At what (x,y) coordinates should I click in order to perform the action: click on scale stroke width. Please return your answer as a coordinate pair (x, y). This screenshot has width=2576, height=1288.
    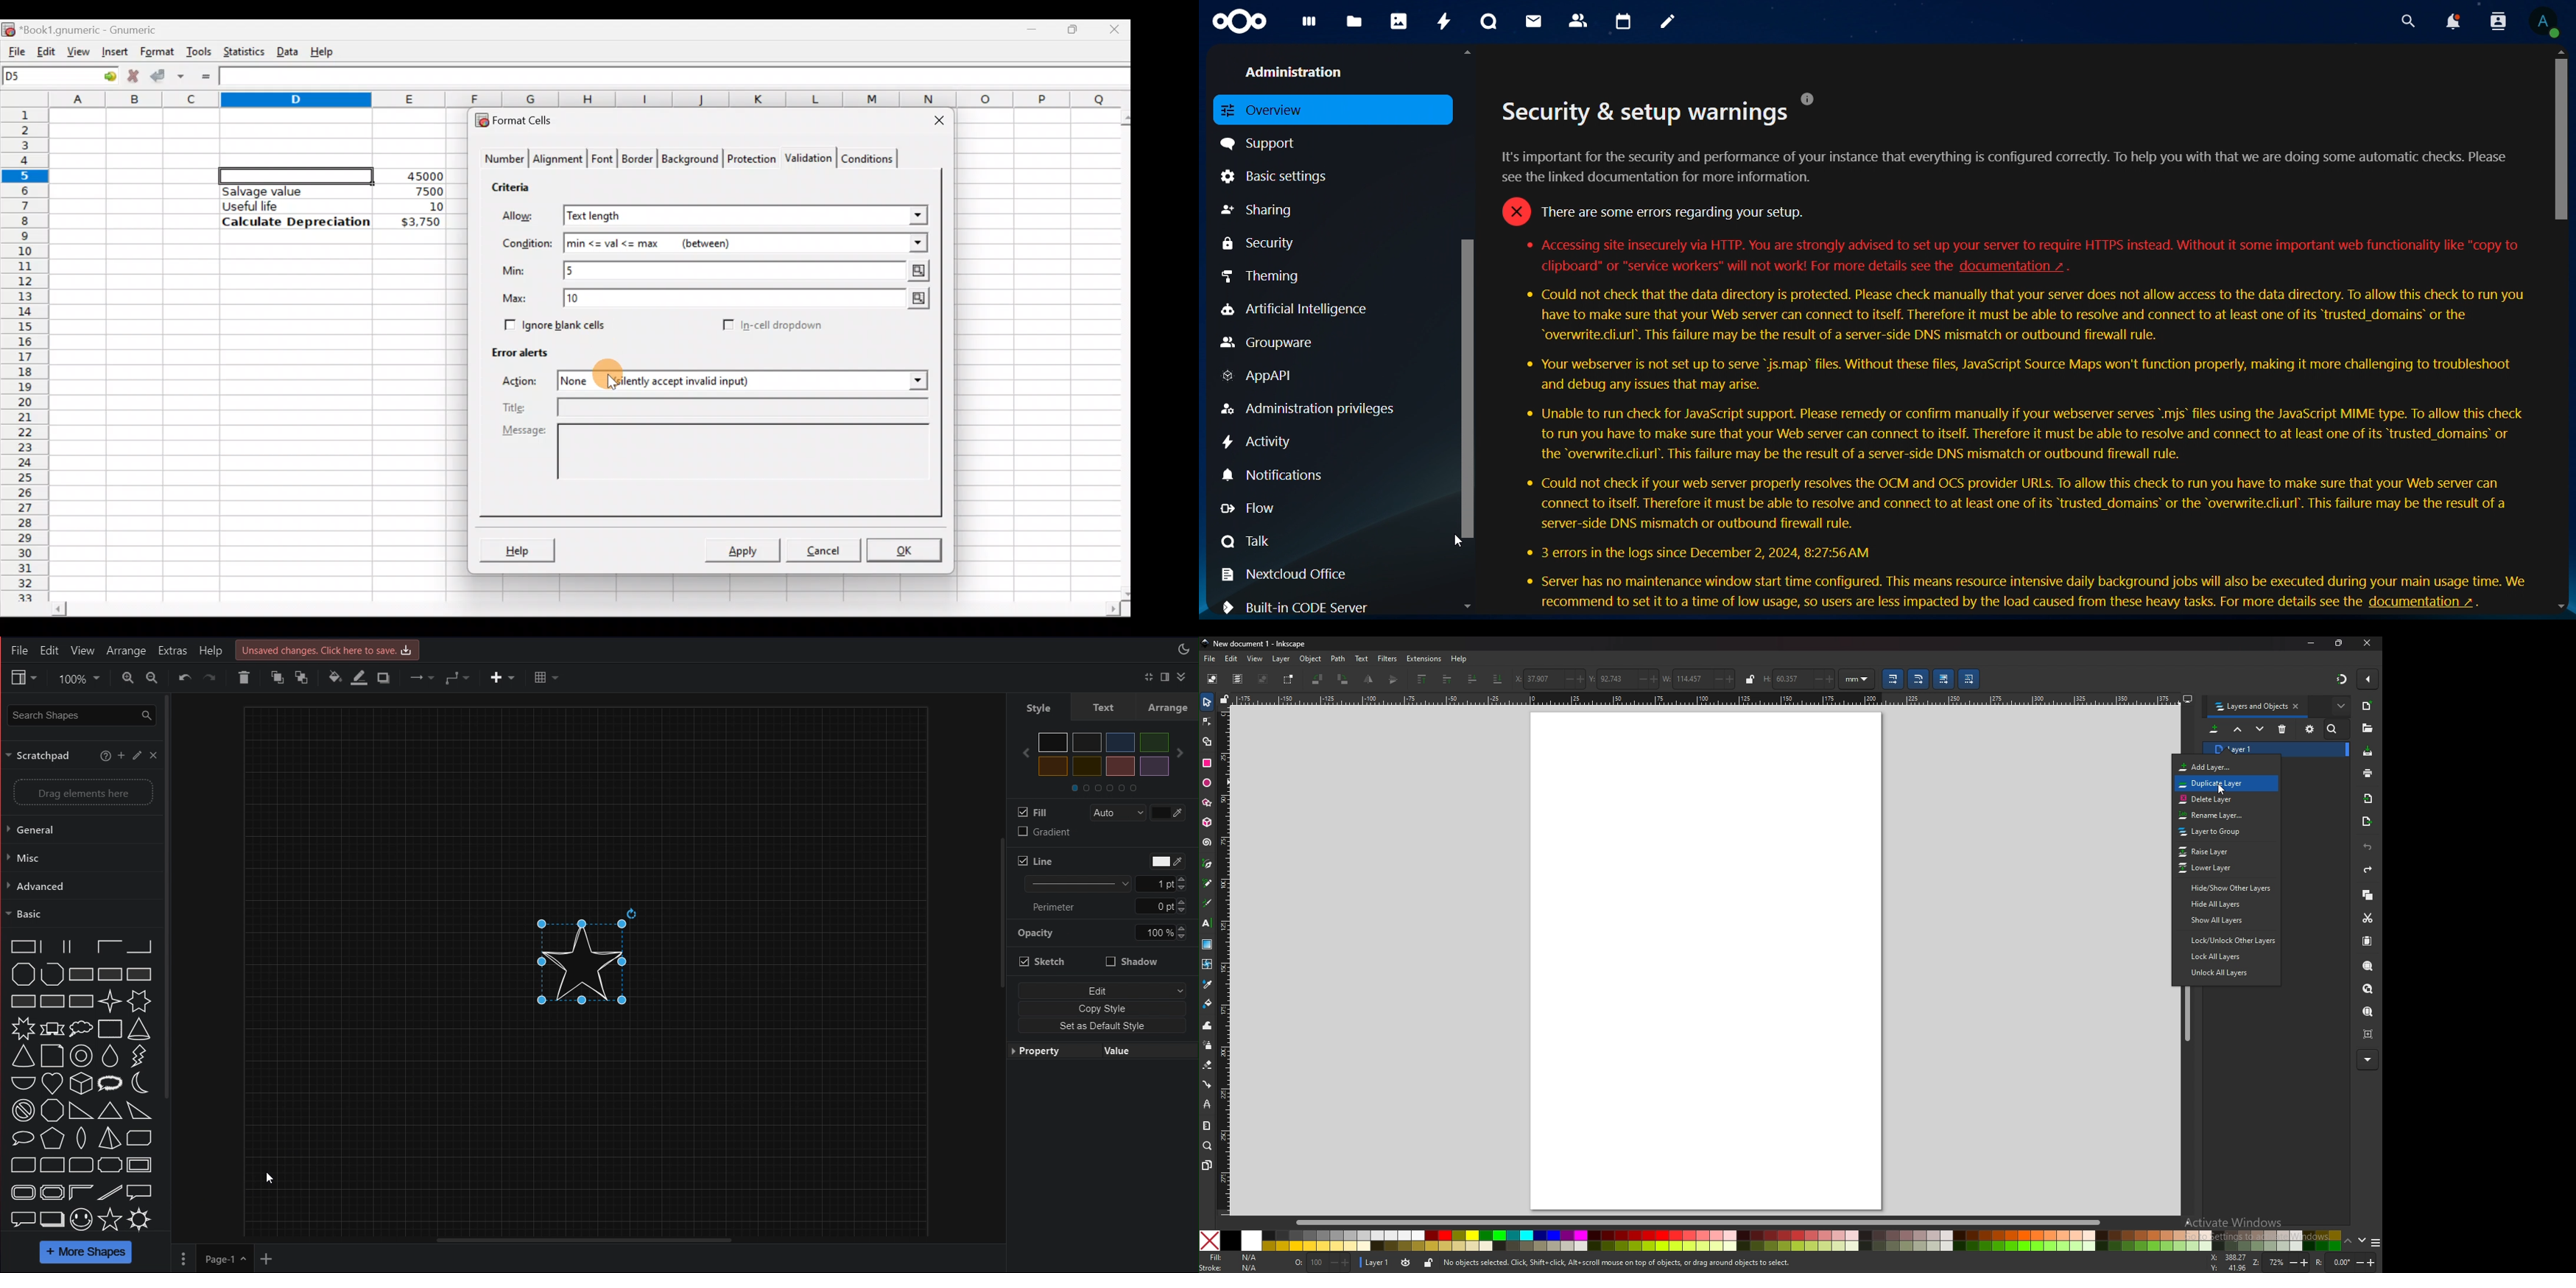
    Looking at the image, I should click on (1892, 679).